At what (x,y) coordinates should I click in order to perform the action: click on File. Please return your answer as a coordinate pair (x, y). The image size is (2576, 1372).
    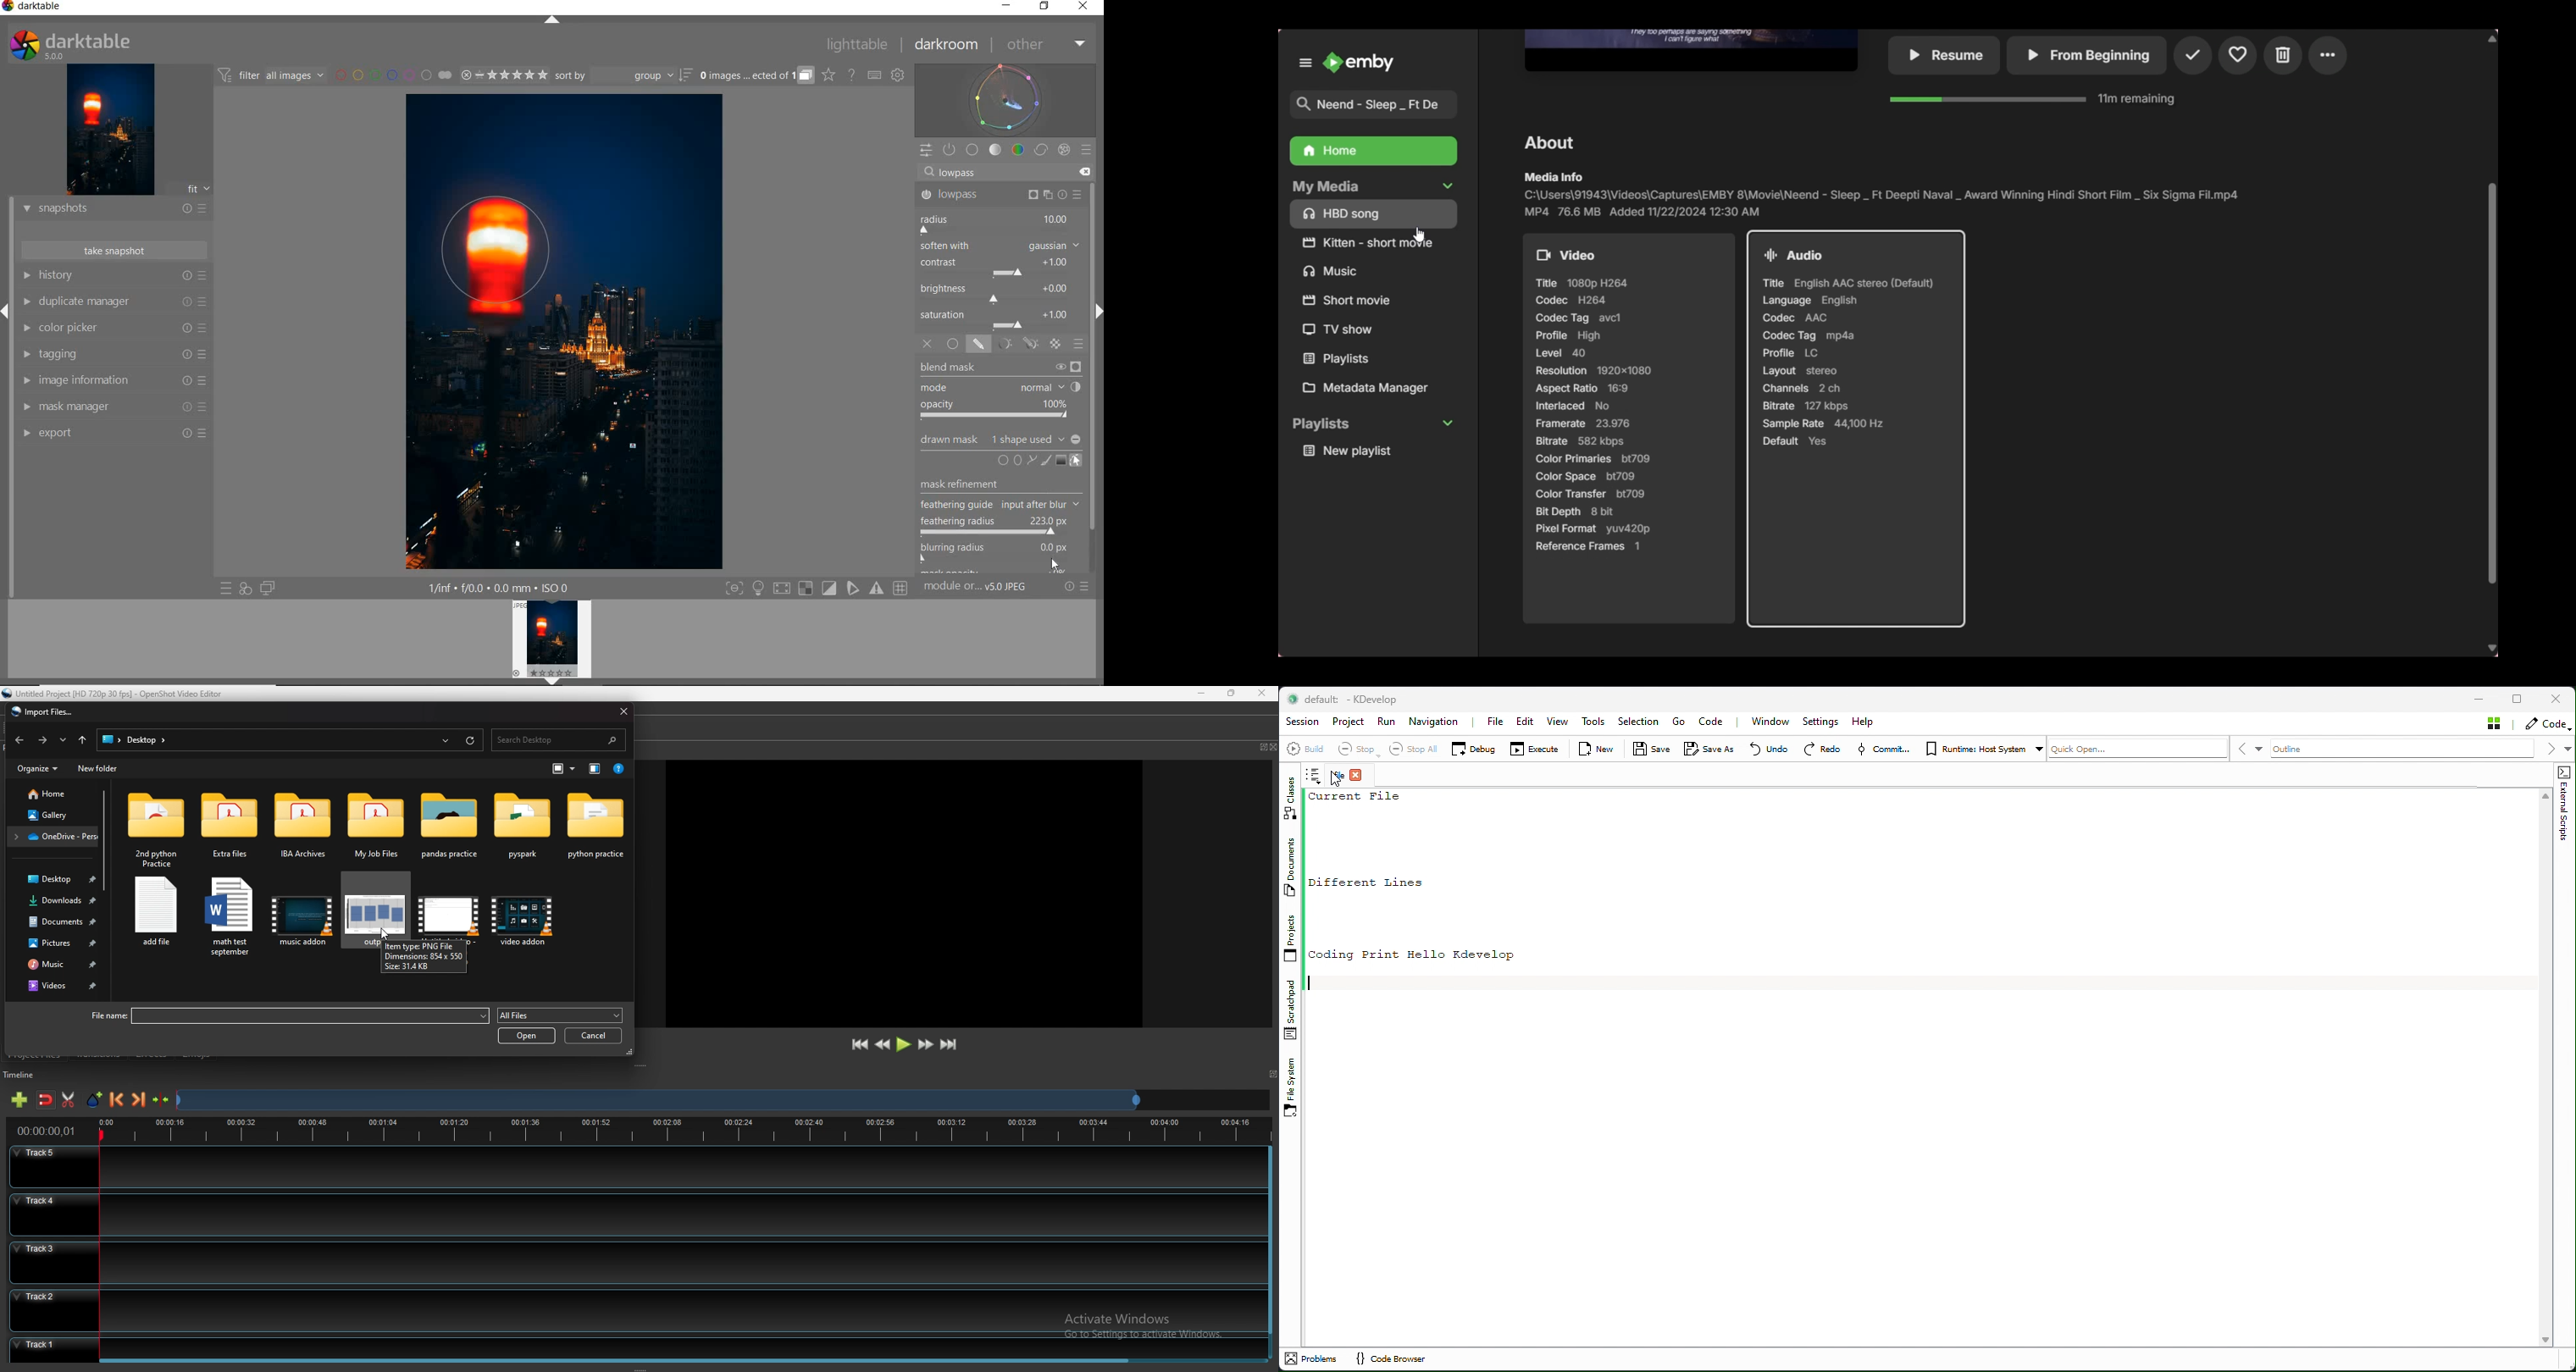
    Looking at the image, I should click on (1493, 722).